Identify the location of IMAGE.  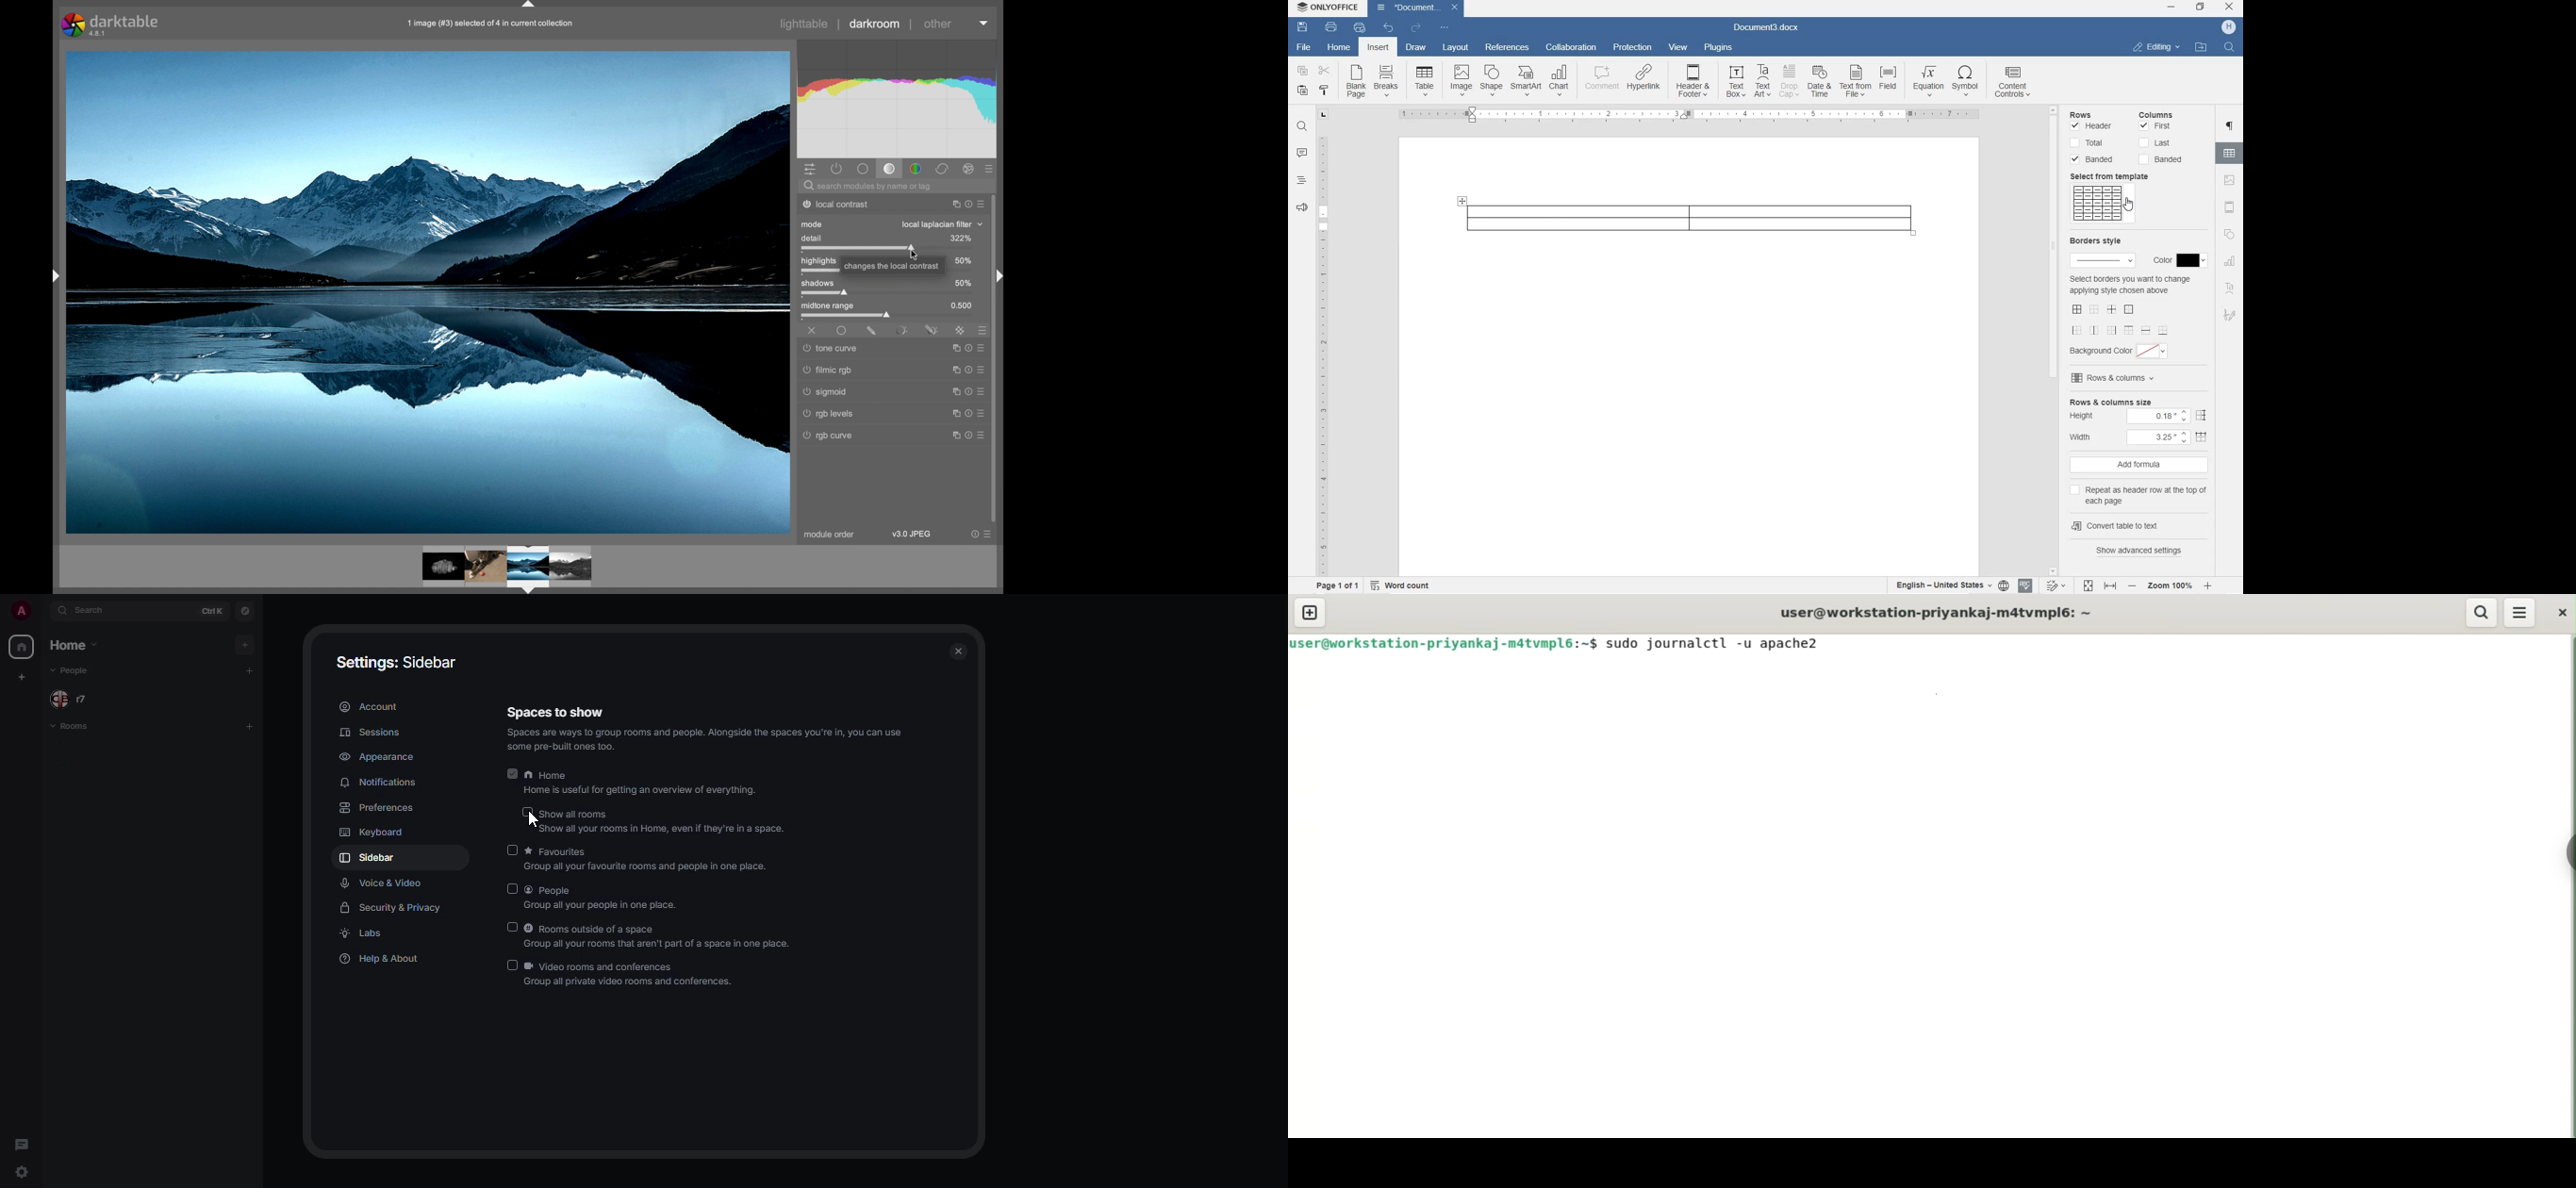
(2231, 181).